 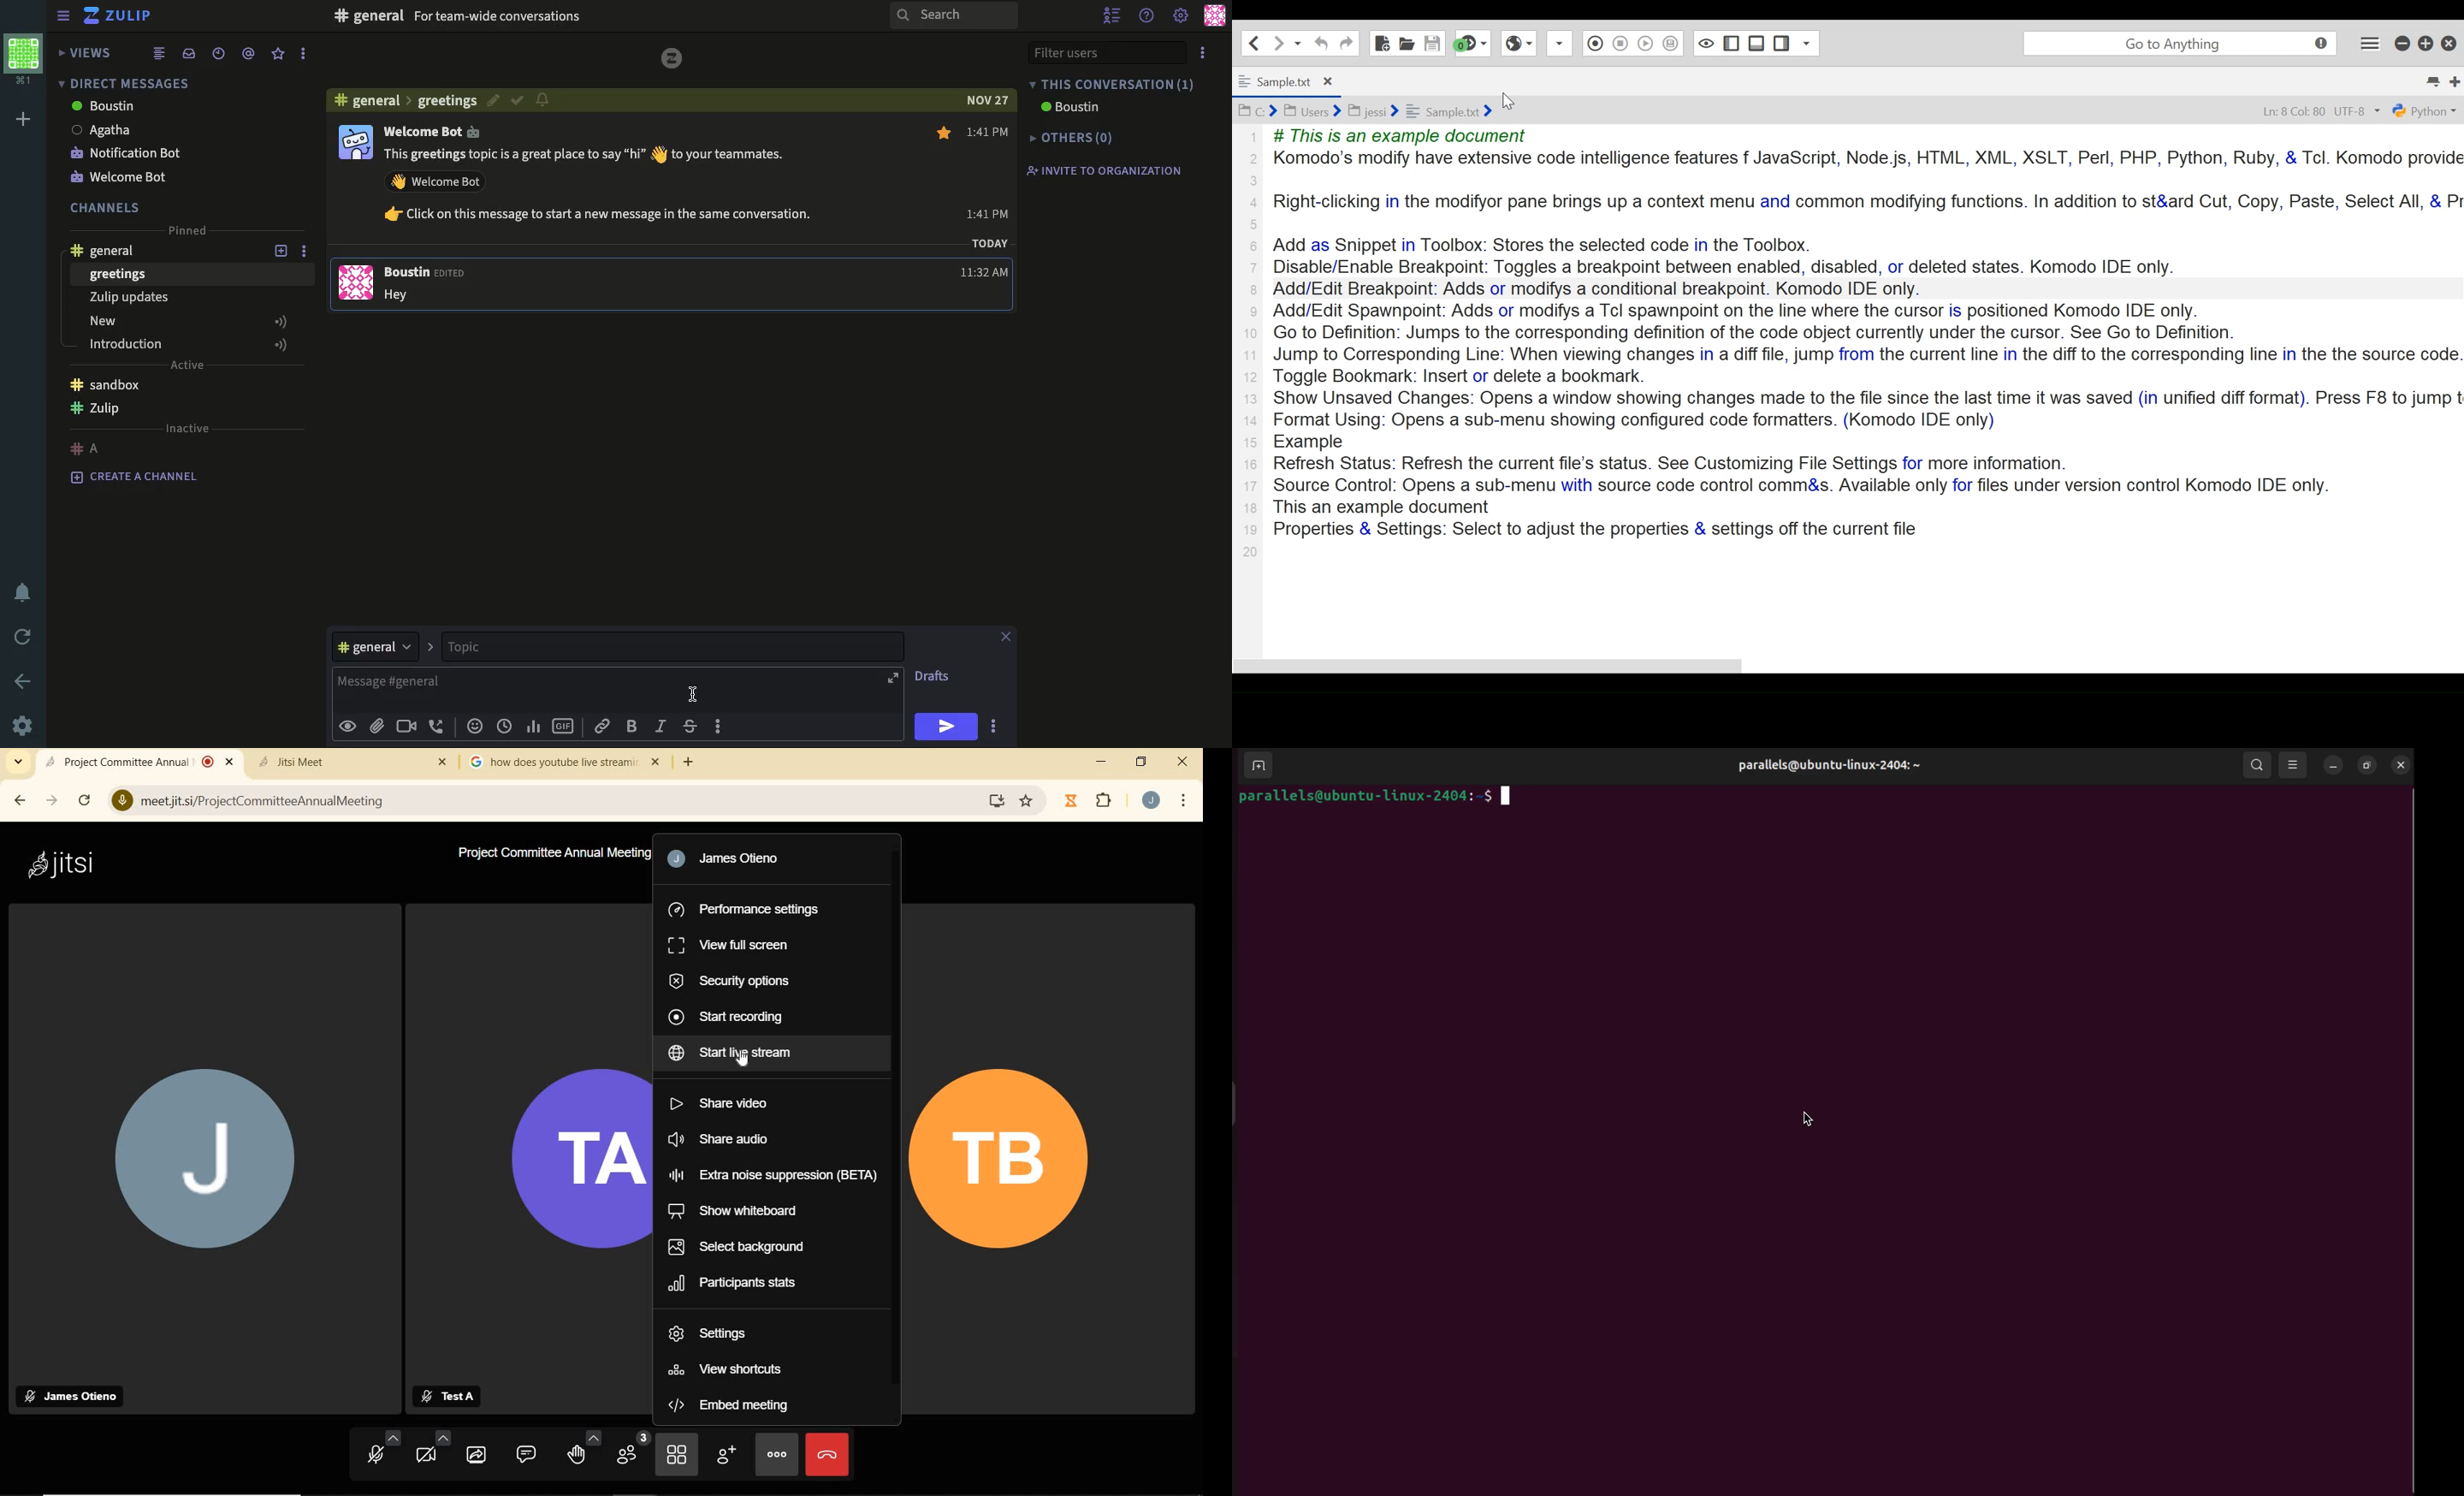 What do you see at coordinates (827, 1454) in the screenshot?
I see `leave meeting` at bounding box center [827, 1454].